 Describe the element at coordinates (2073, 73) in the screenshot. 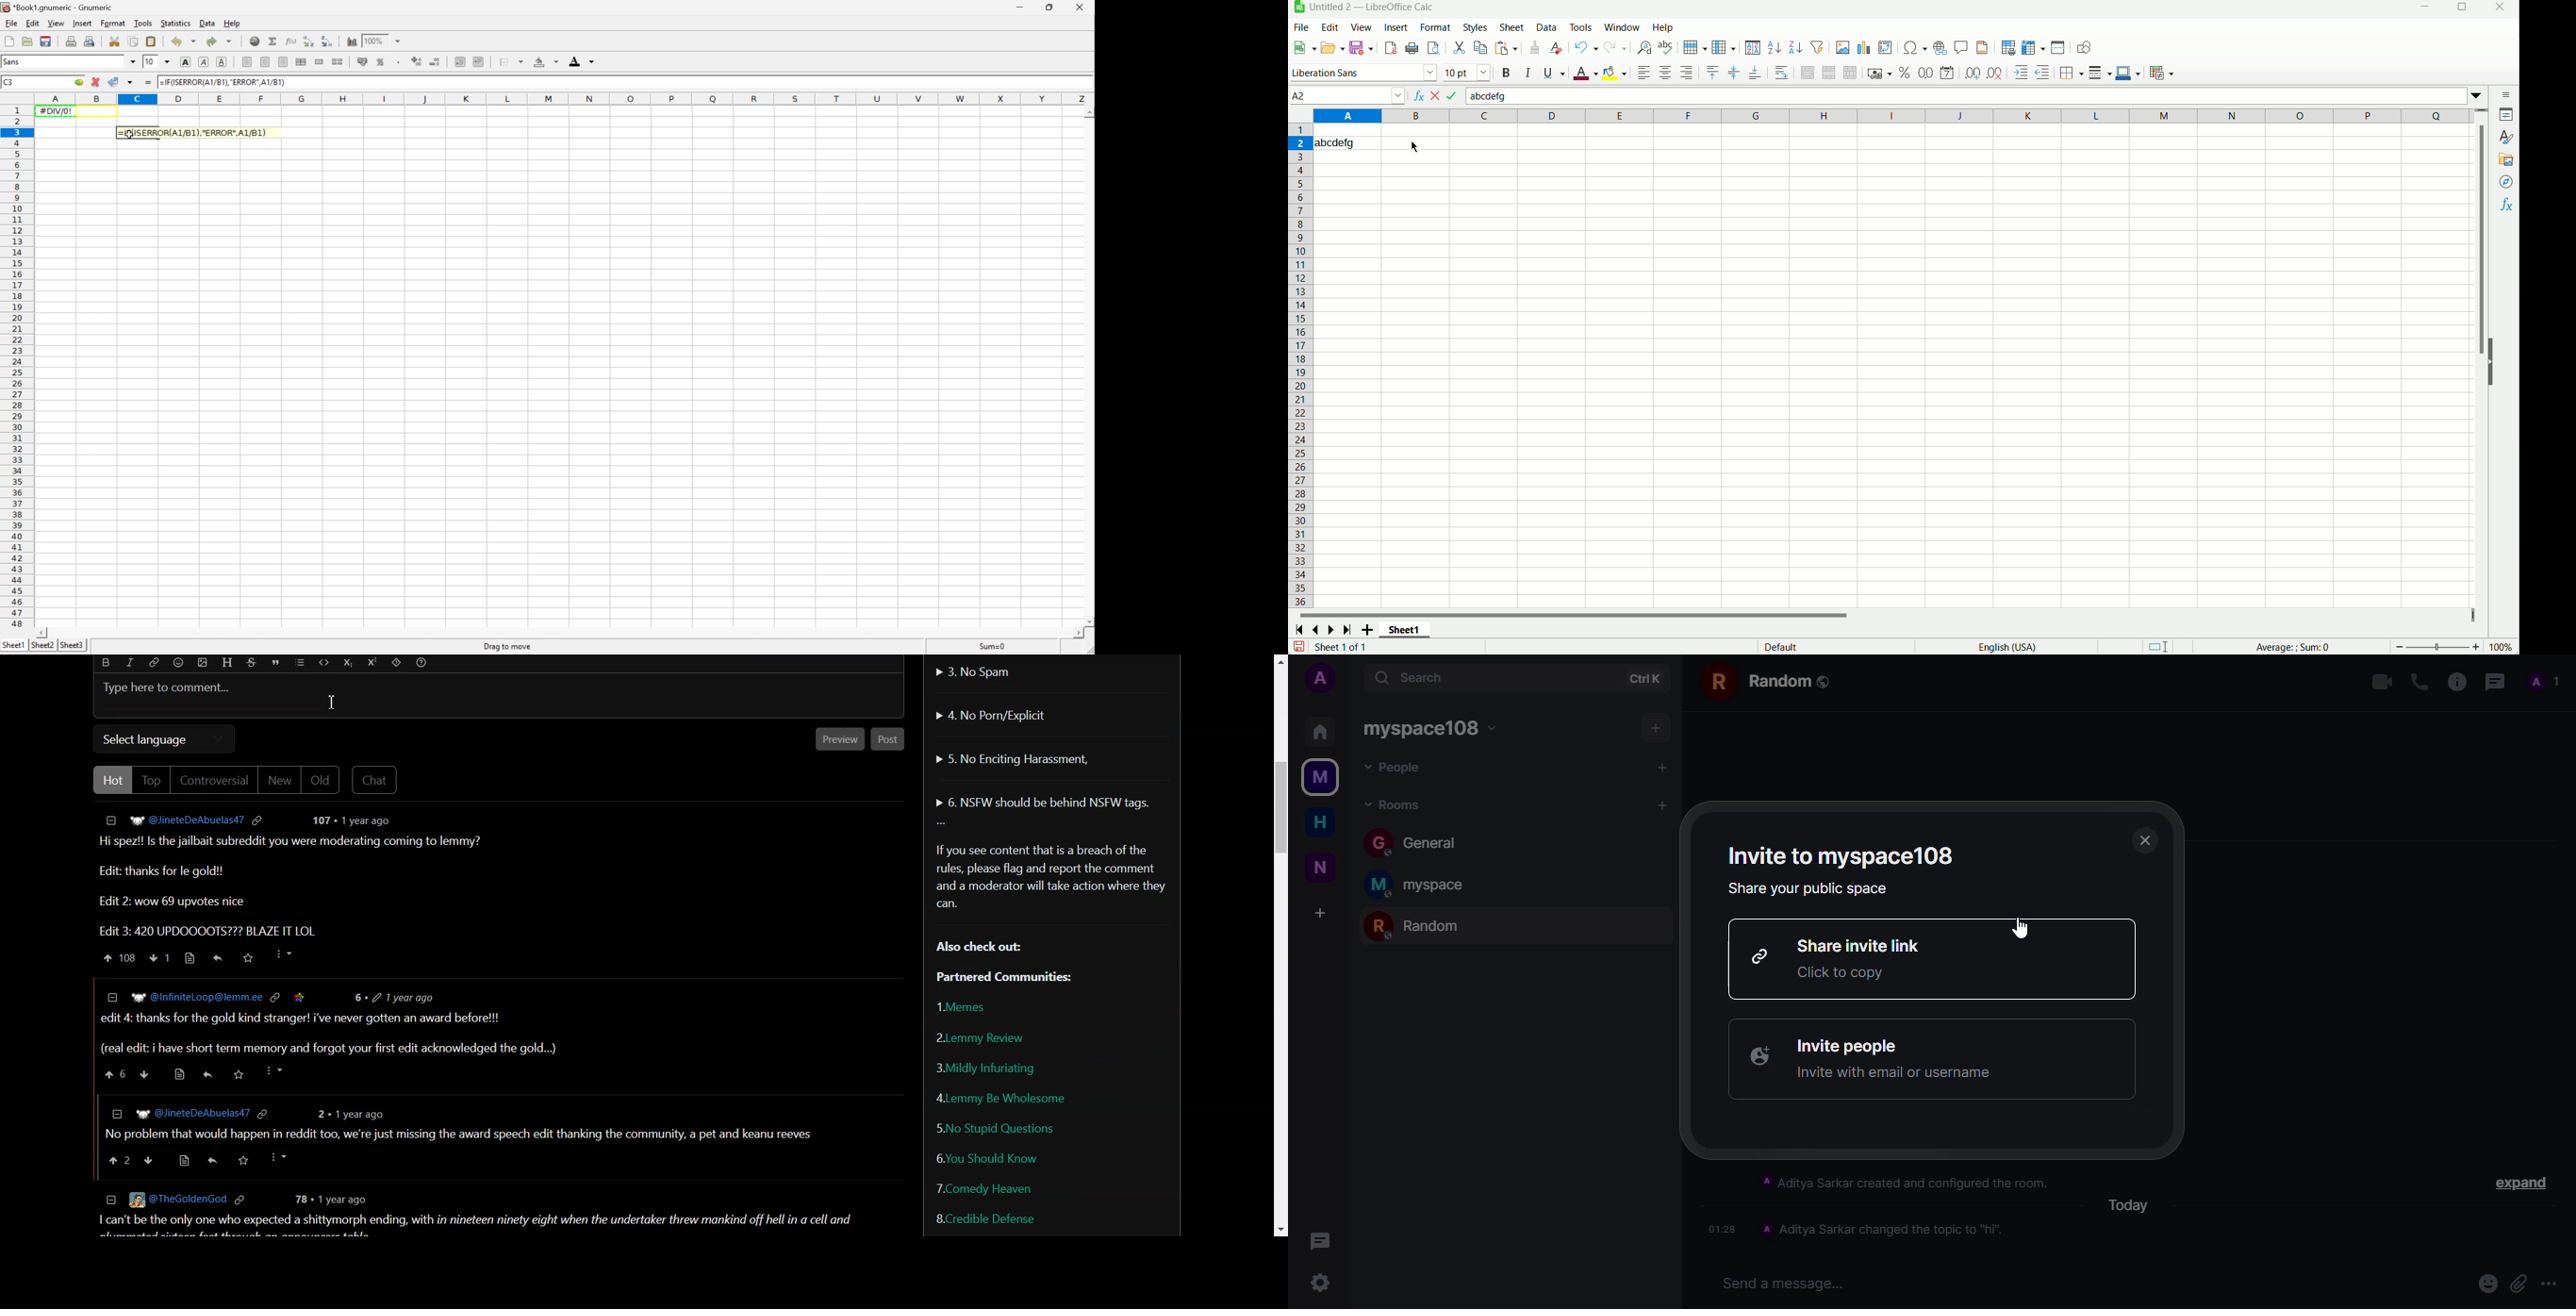

I see `border` at that location.